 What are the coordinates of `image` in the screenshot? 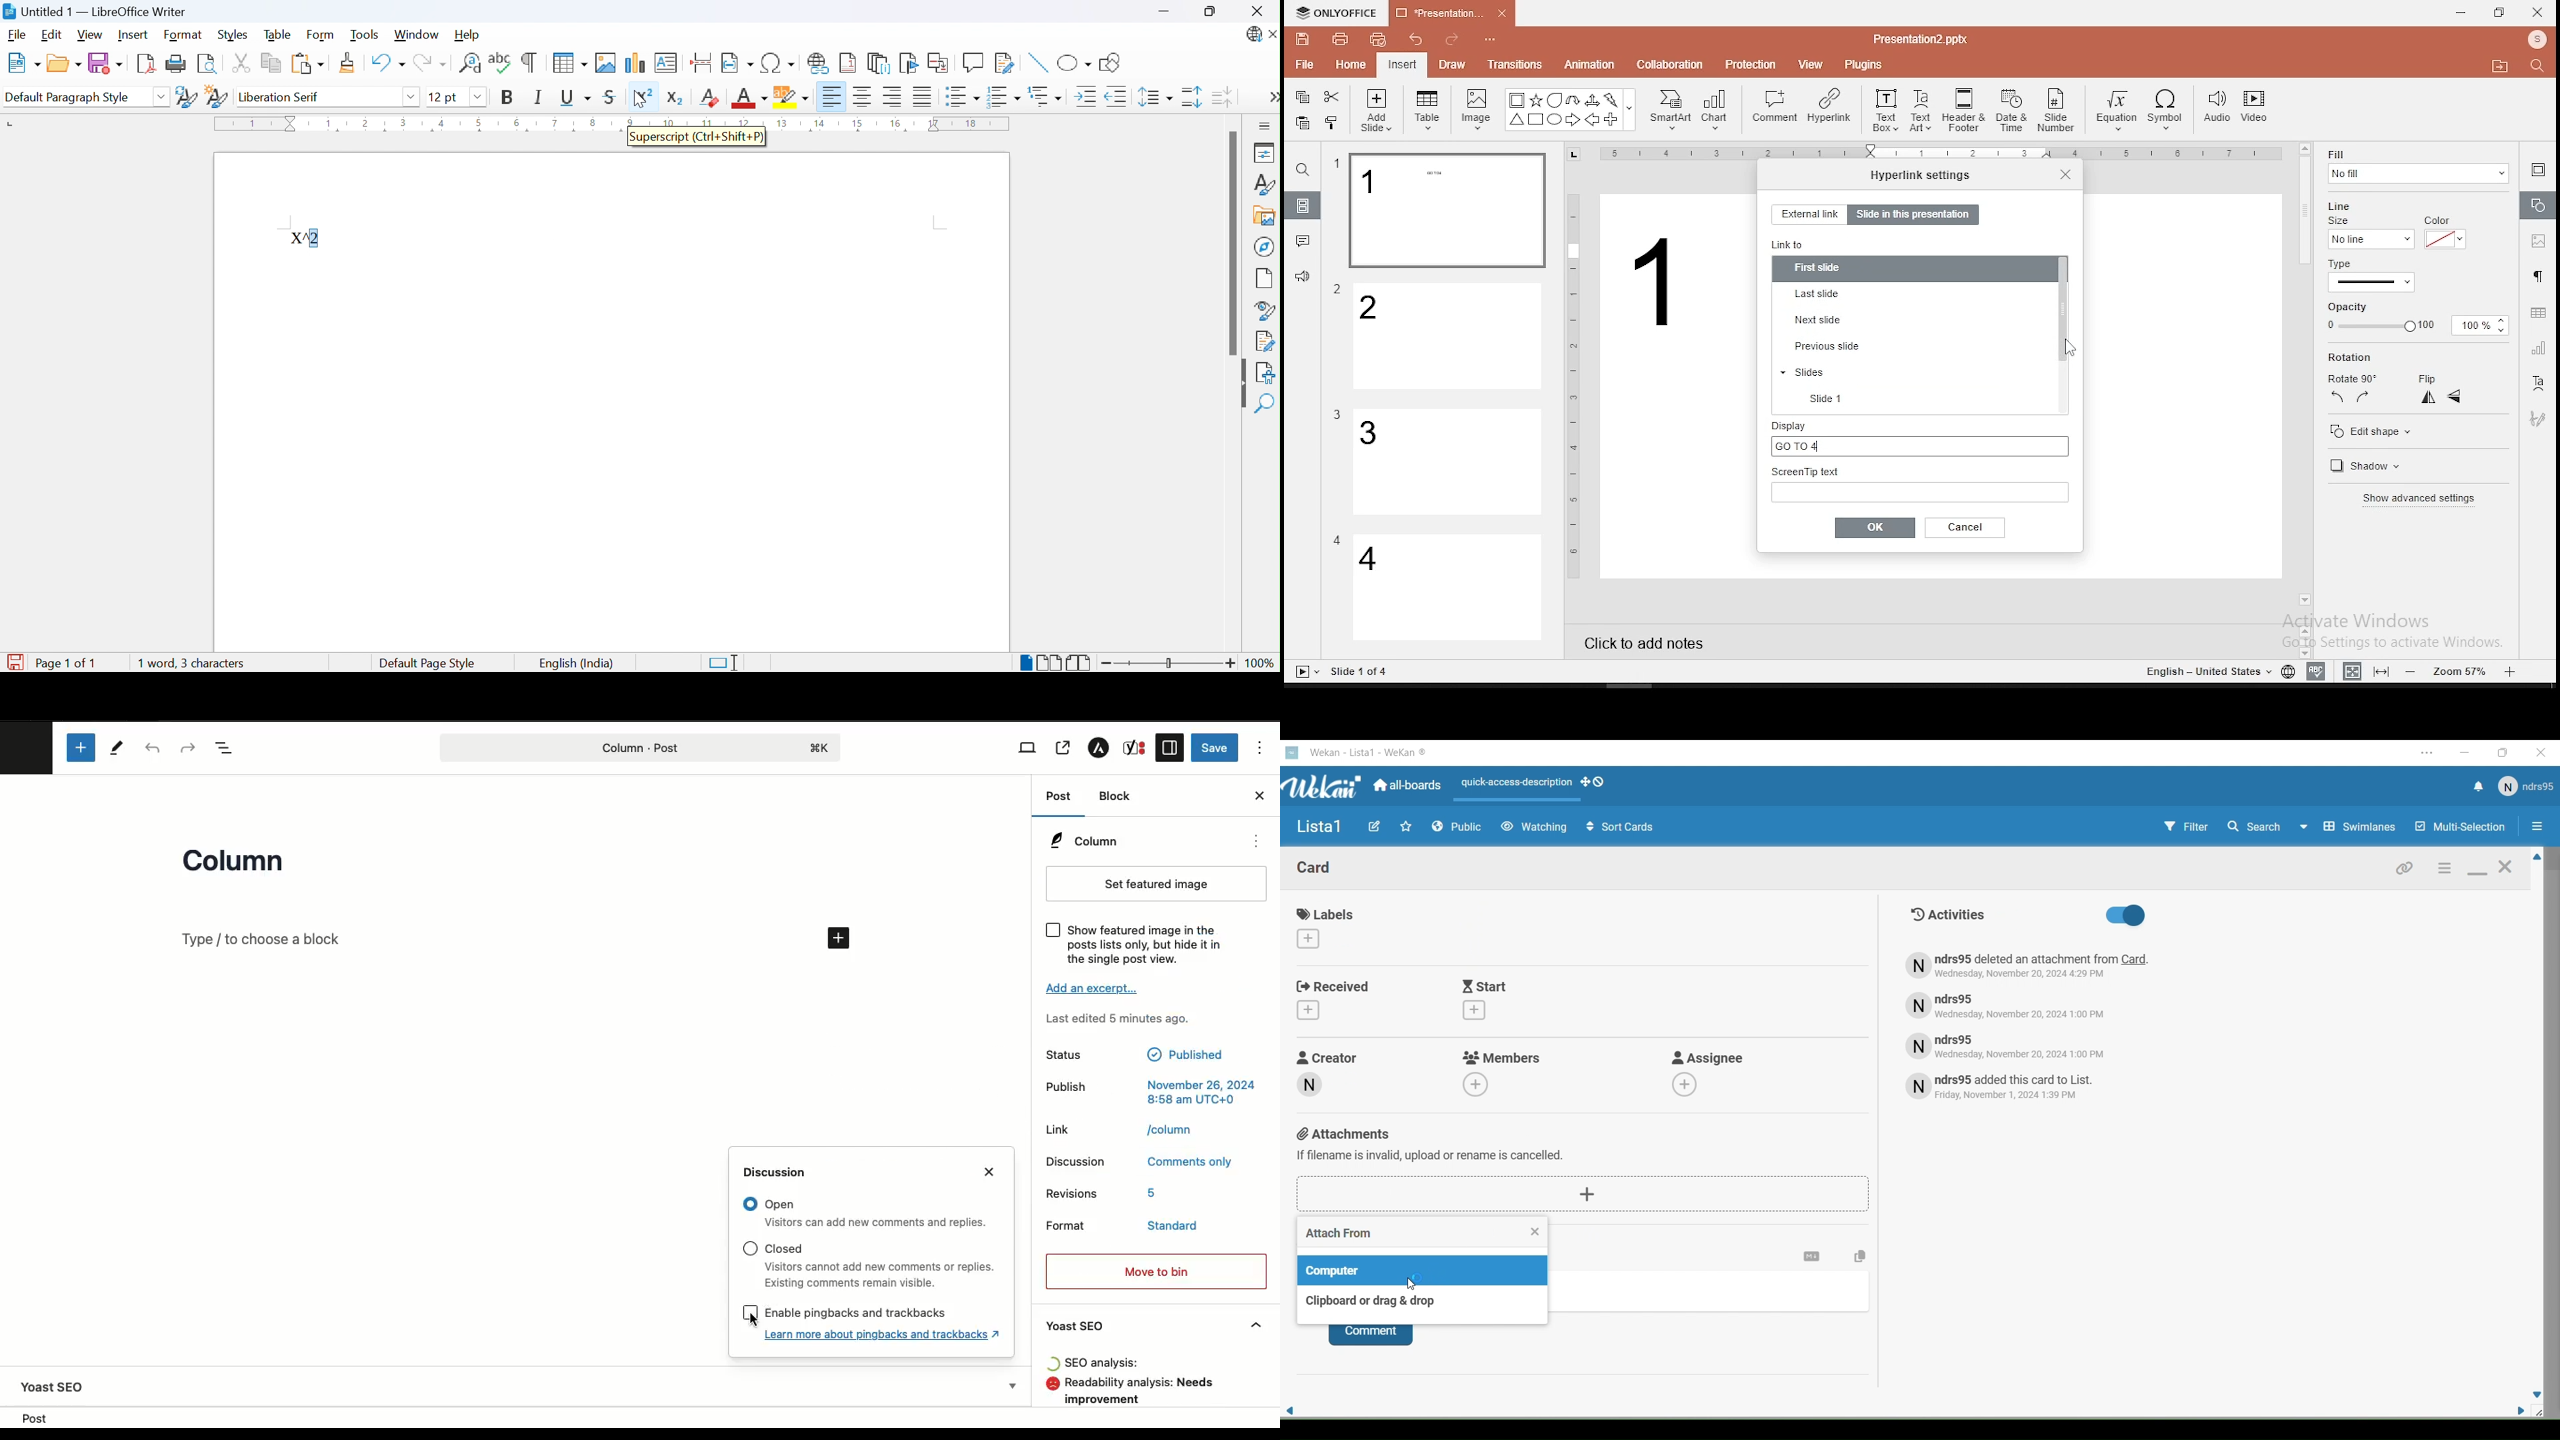 It's located at (1478, 110).